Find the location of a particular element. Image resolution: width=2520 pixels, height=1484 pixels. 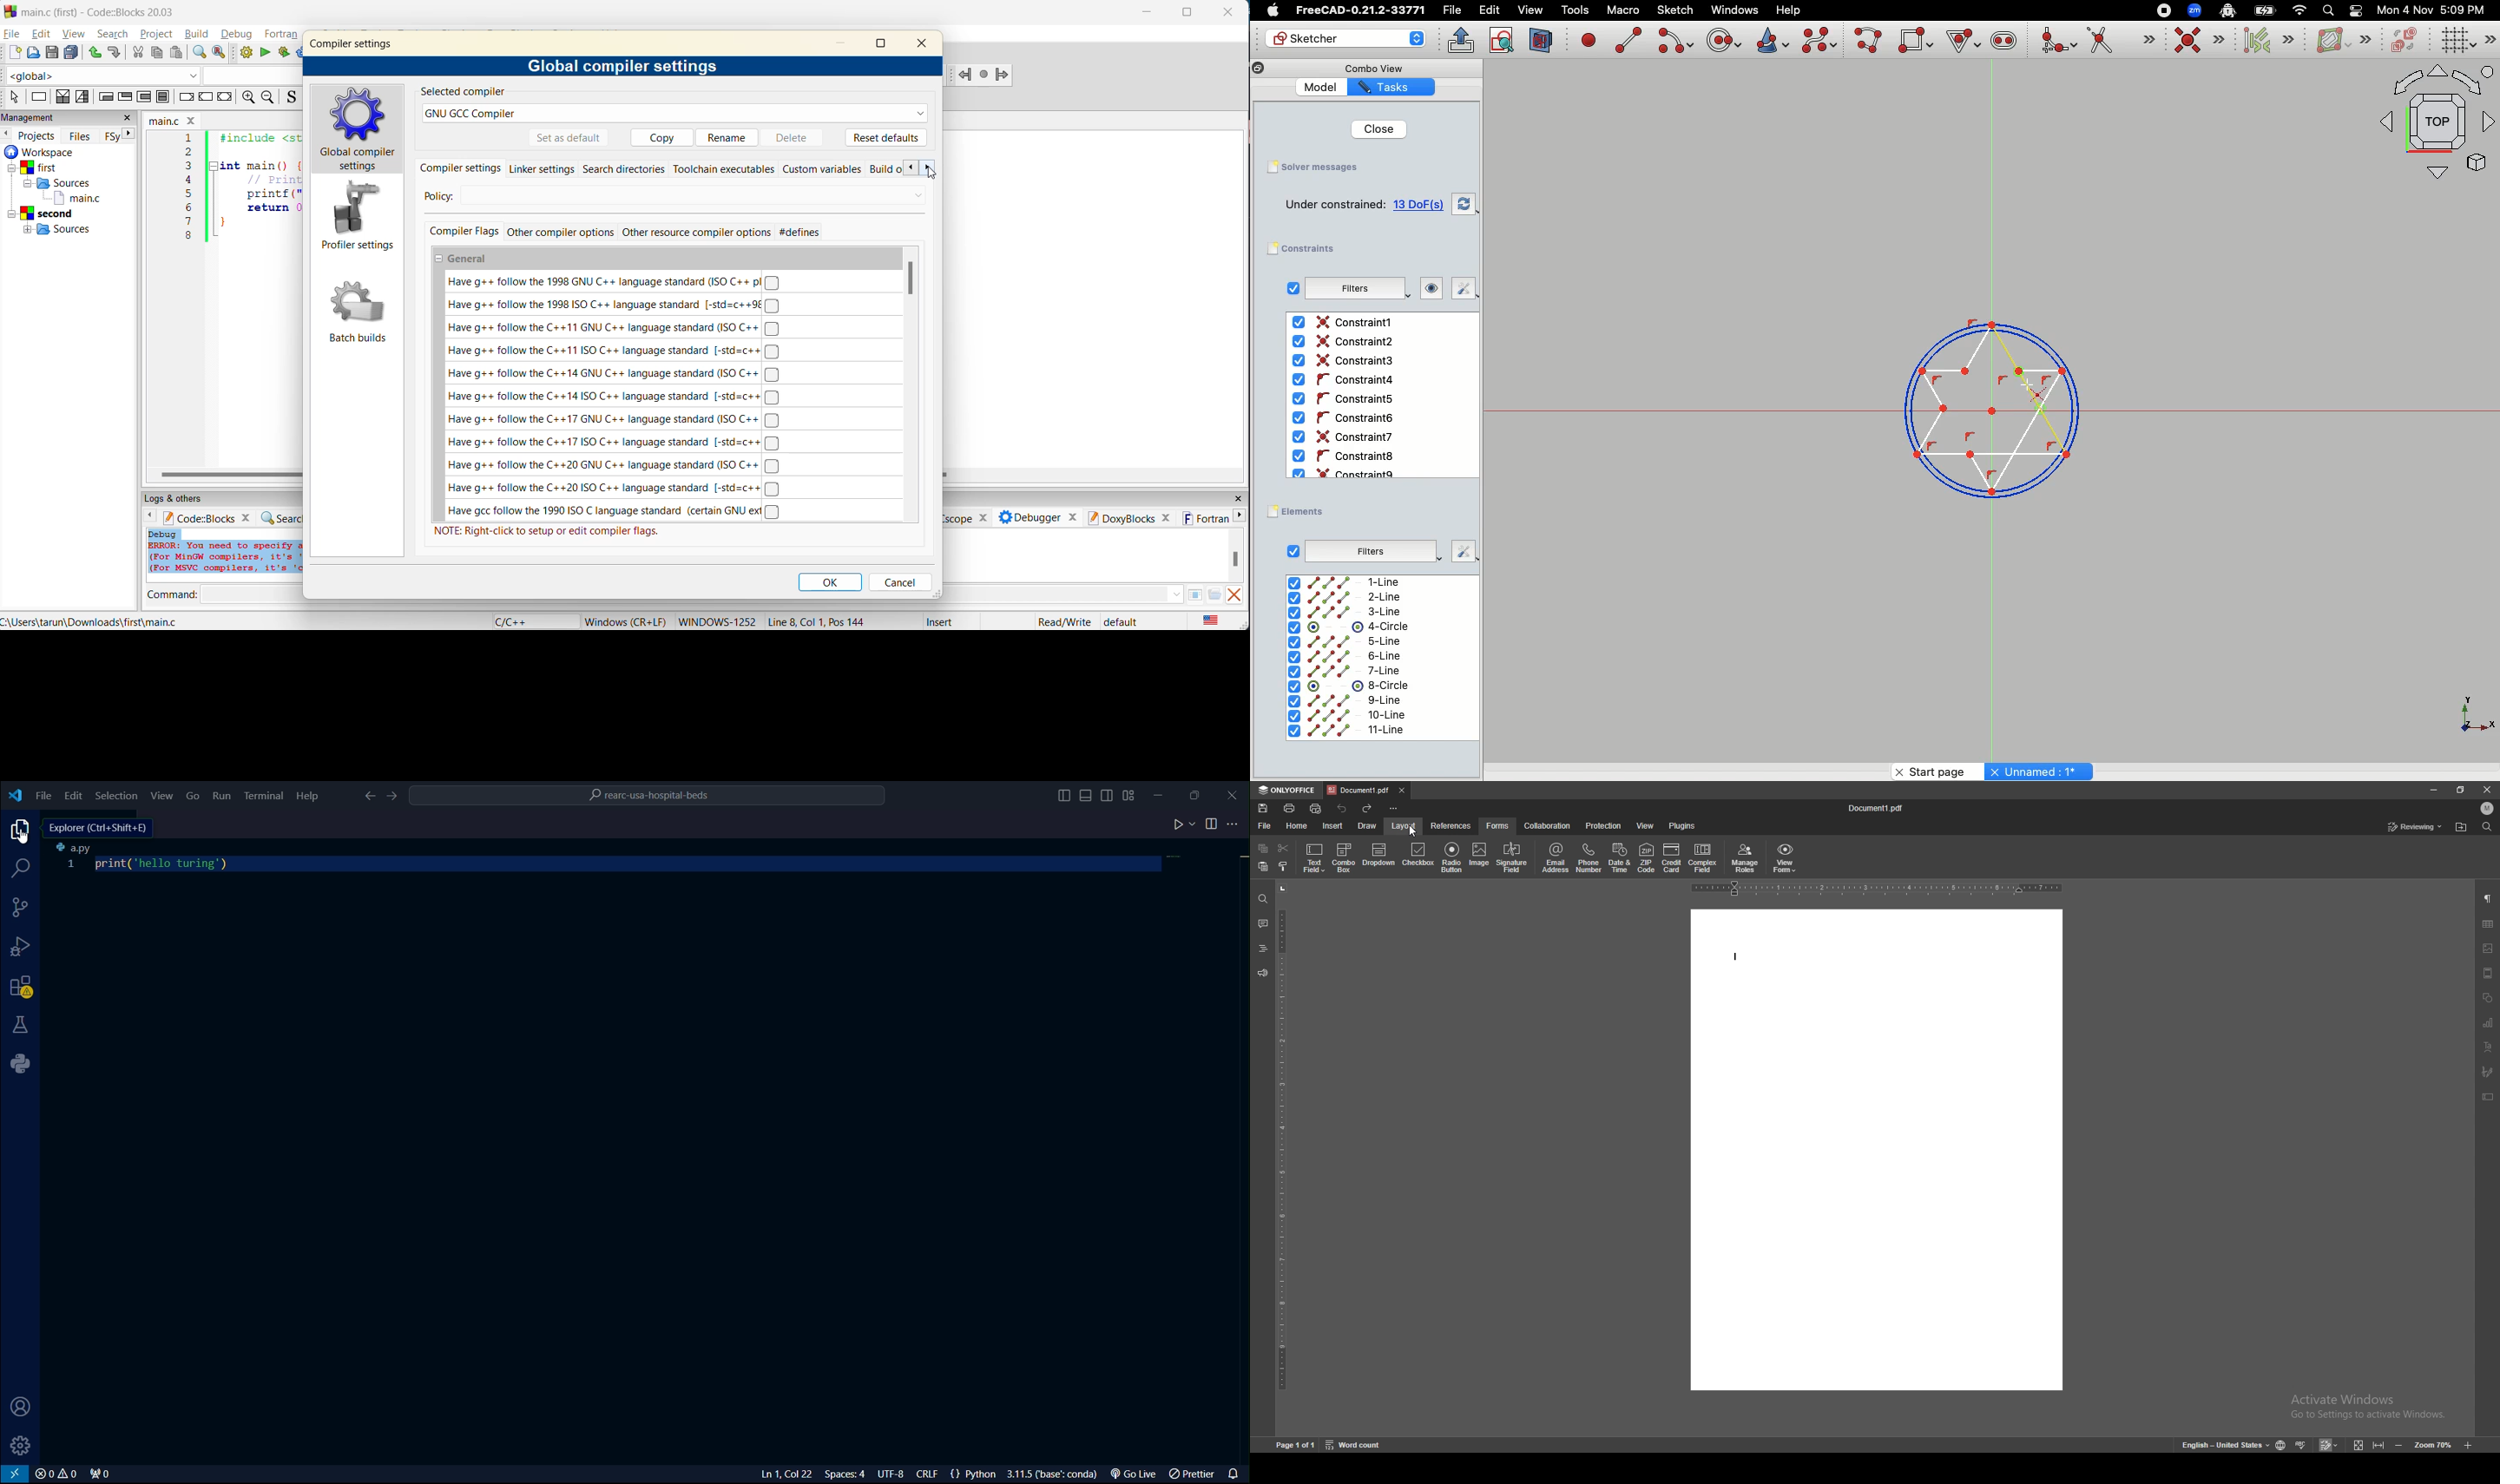

prettier extension is located at coordinates (1193, 1474).